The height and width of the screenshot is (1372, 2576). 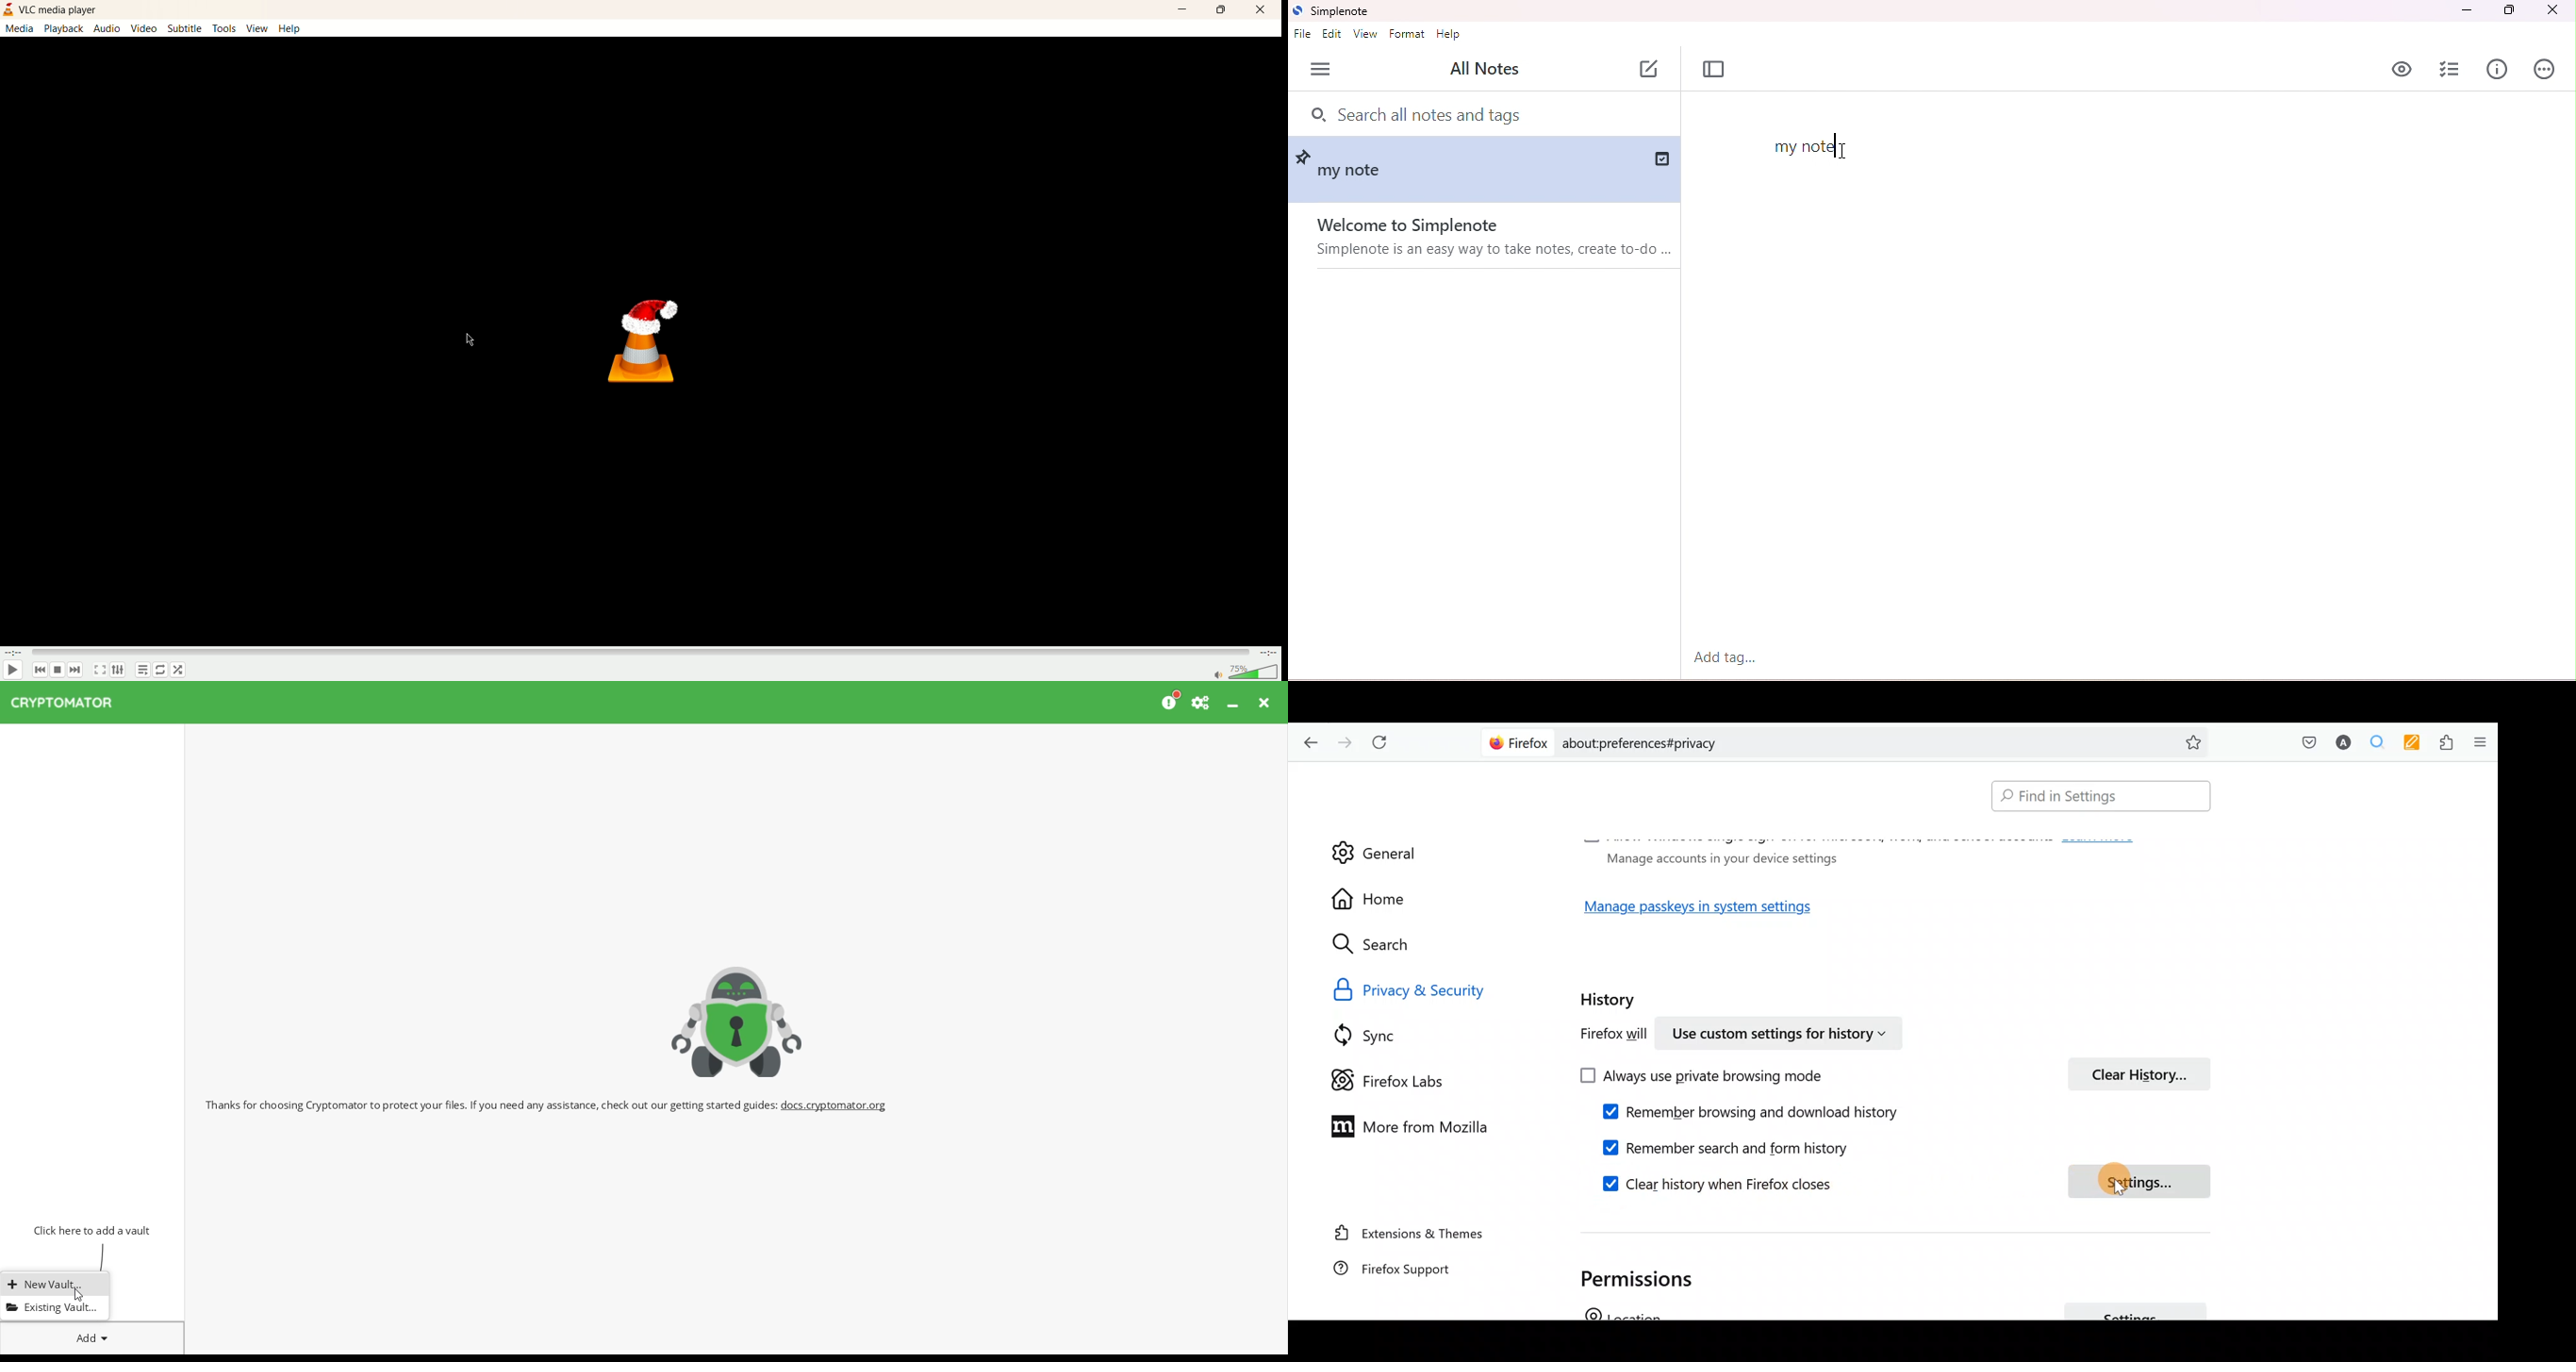 What do you see at coordinates (2403, 69) in the screenshot?
I see `preview` at bounding box center [2403, 69].